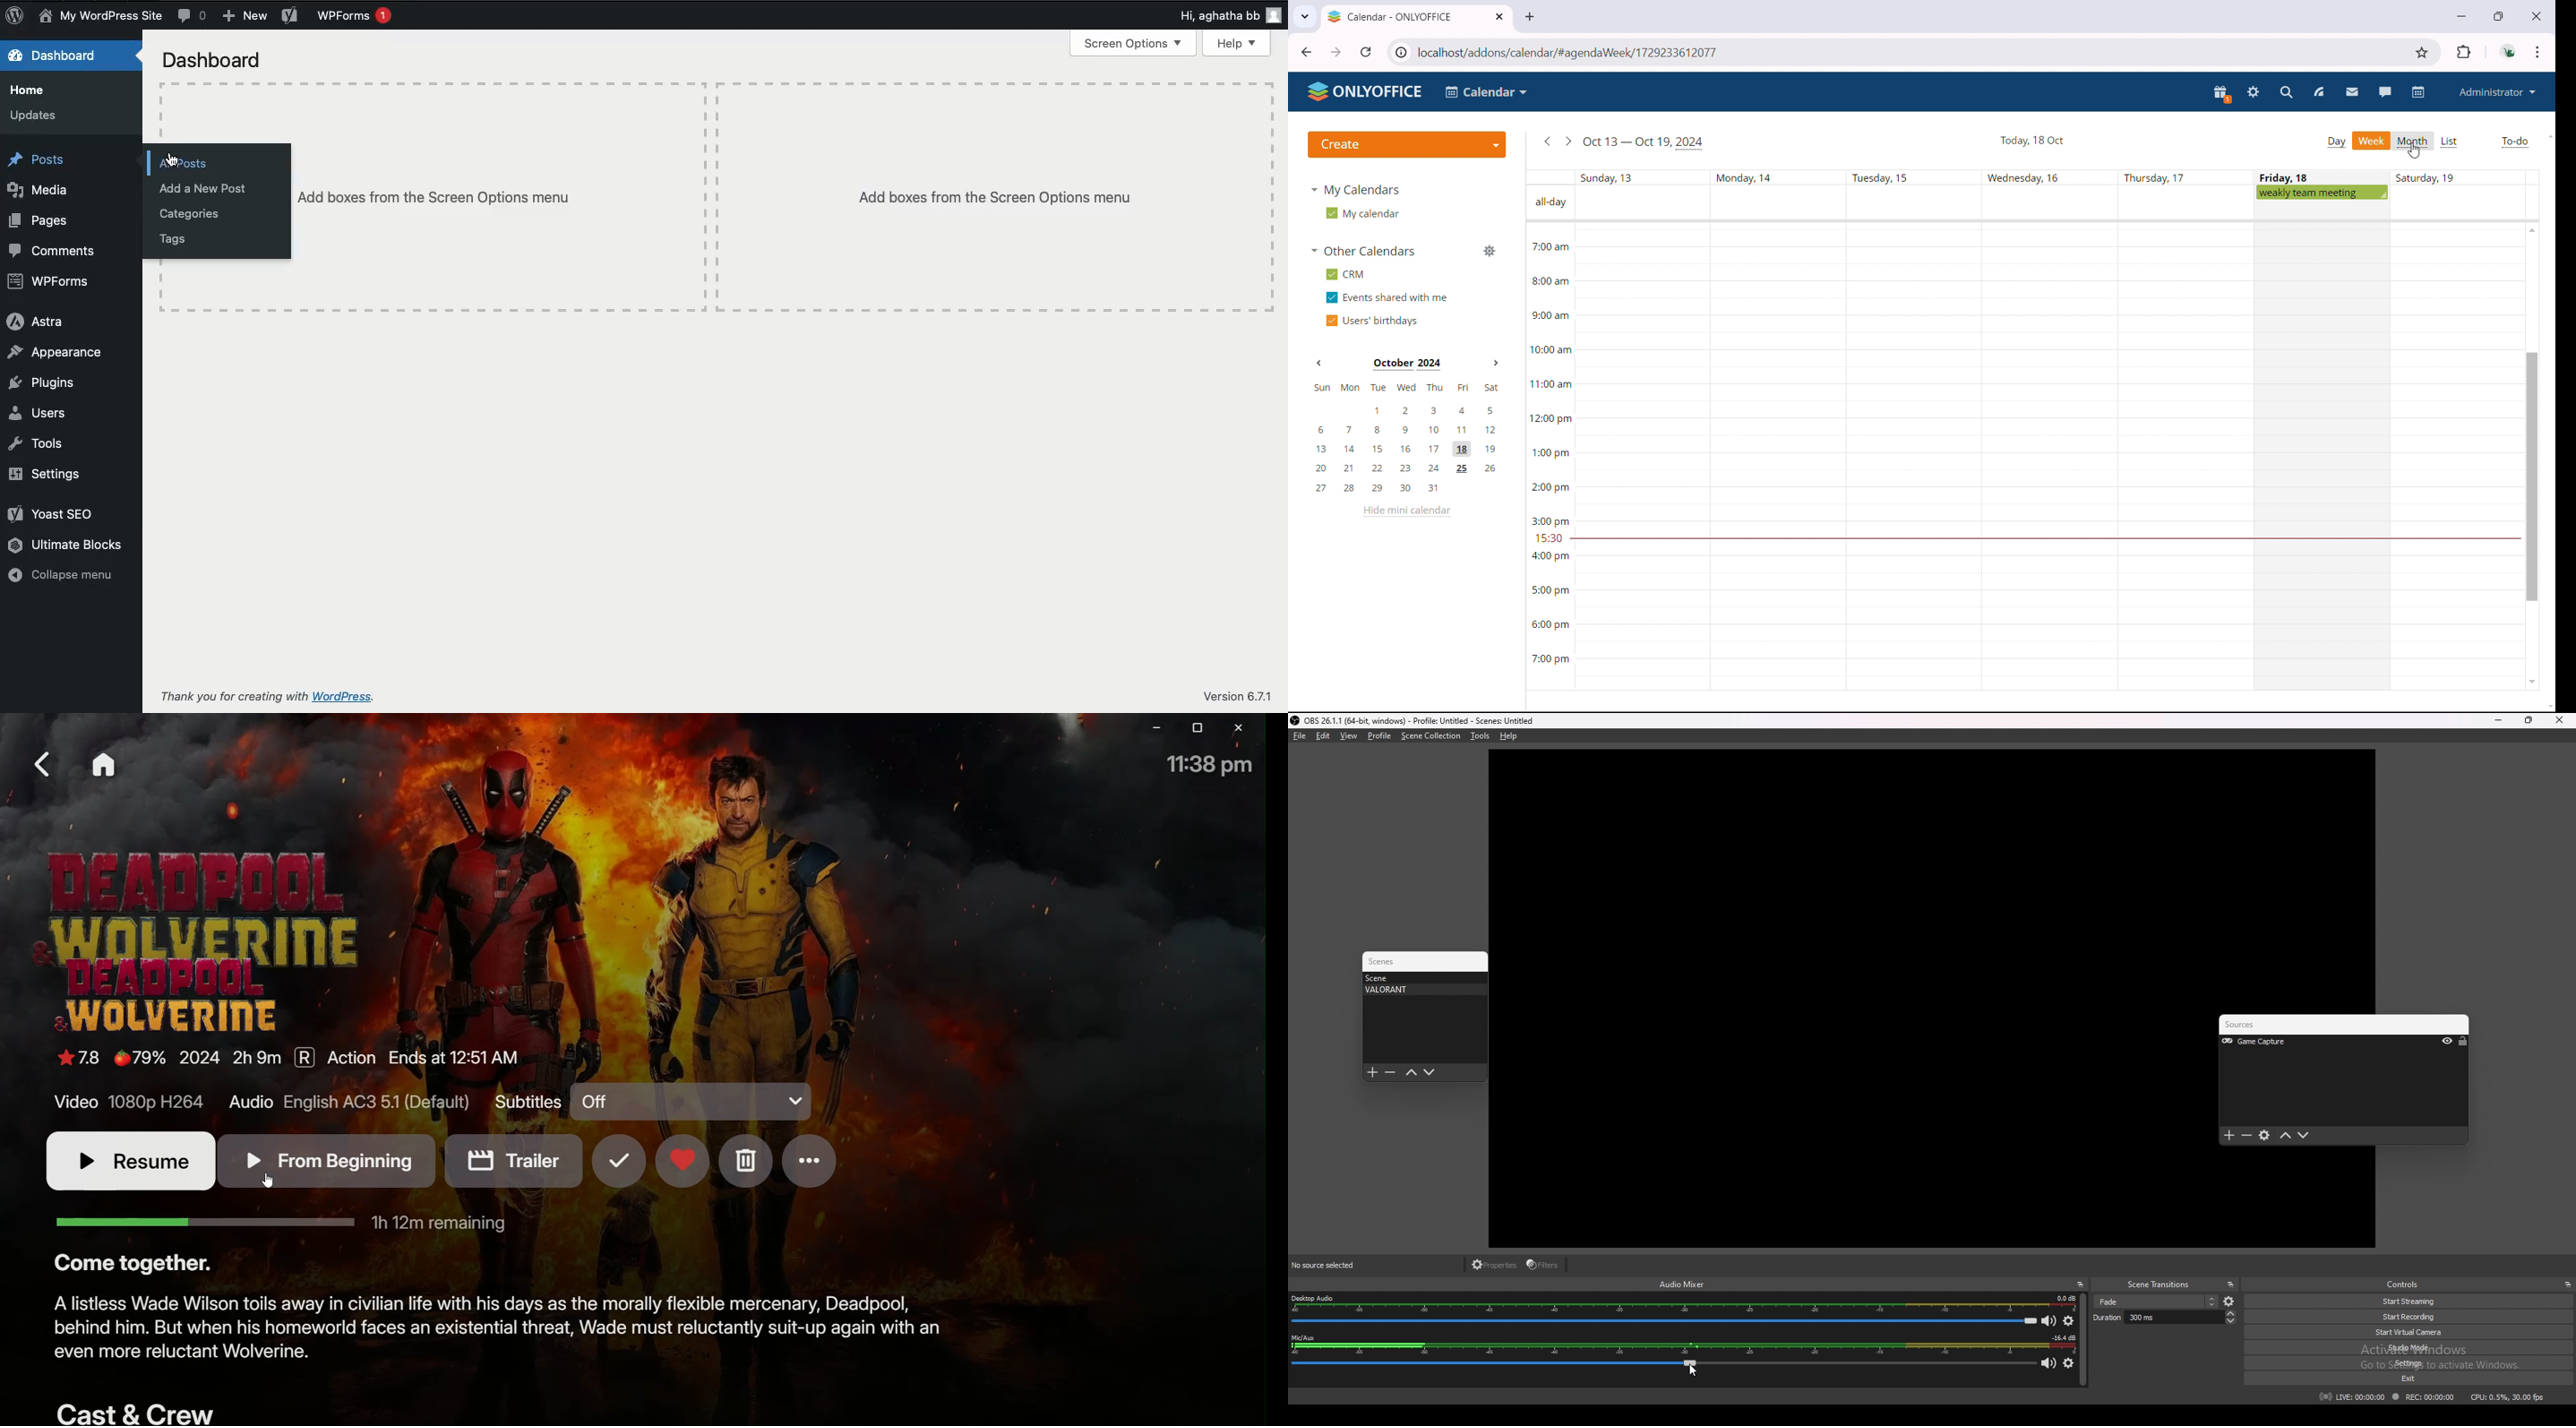 The height and width of the screenshot is (1428, 2576). What do you see at coordinates (192, 16) in the screenshot?
I see `Comment` at bounding box center [192, 16].